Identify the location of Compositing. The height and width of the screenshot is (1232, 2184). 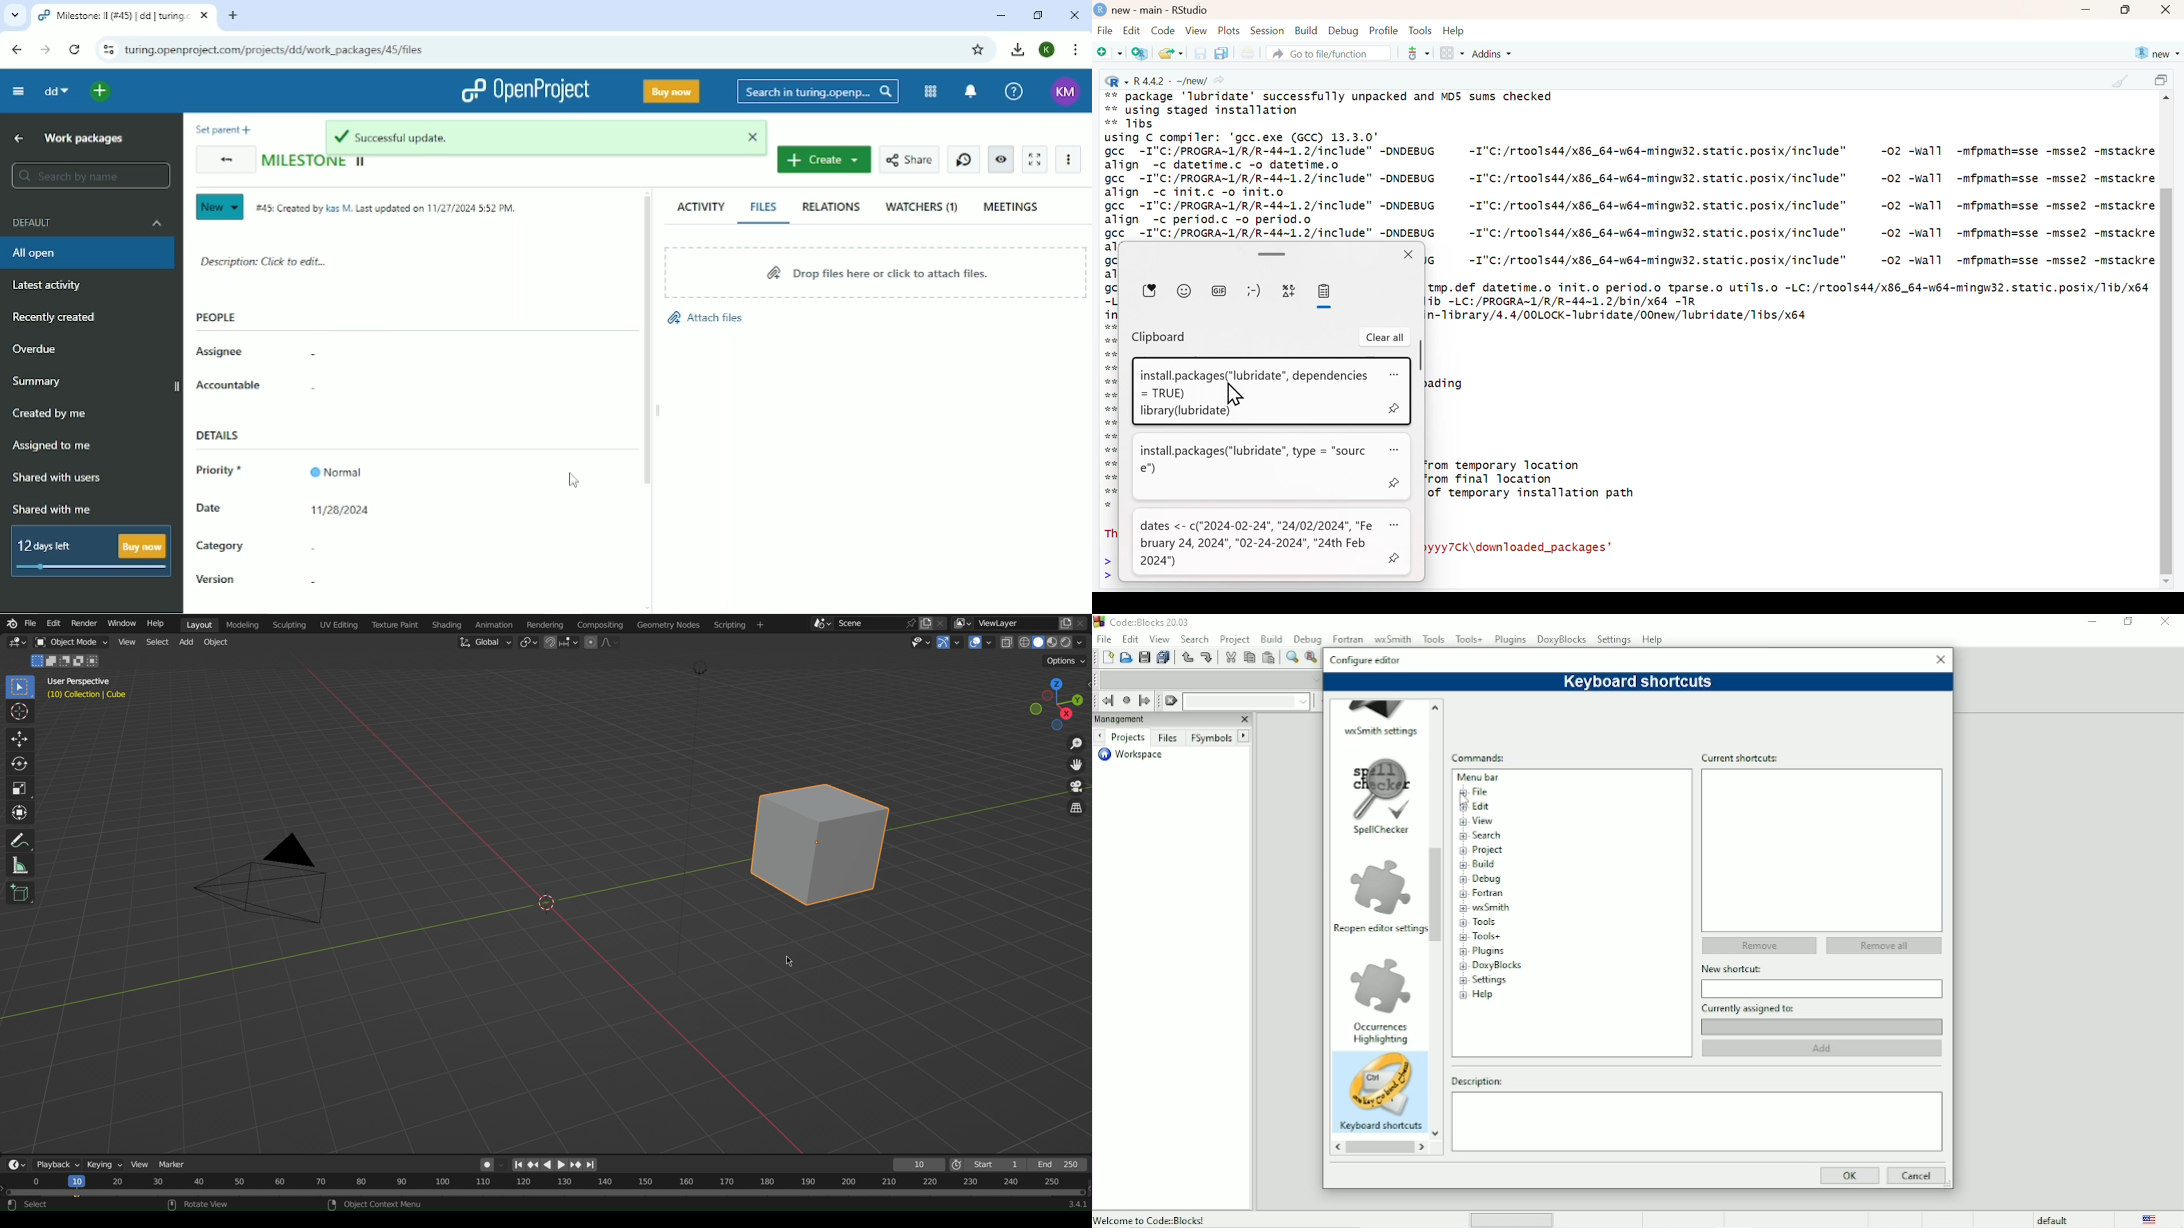
(606, 623).